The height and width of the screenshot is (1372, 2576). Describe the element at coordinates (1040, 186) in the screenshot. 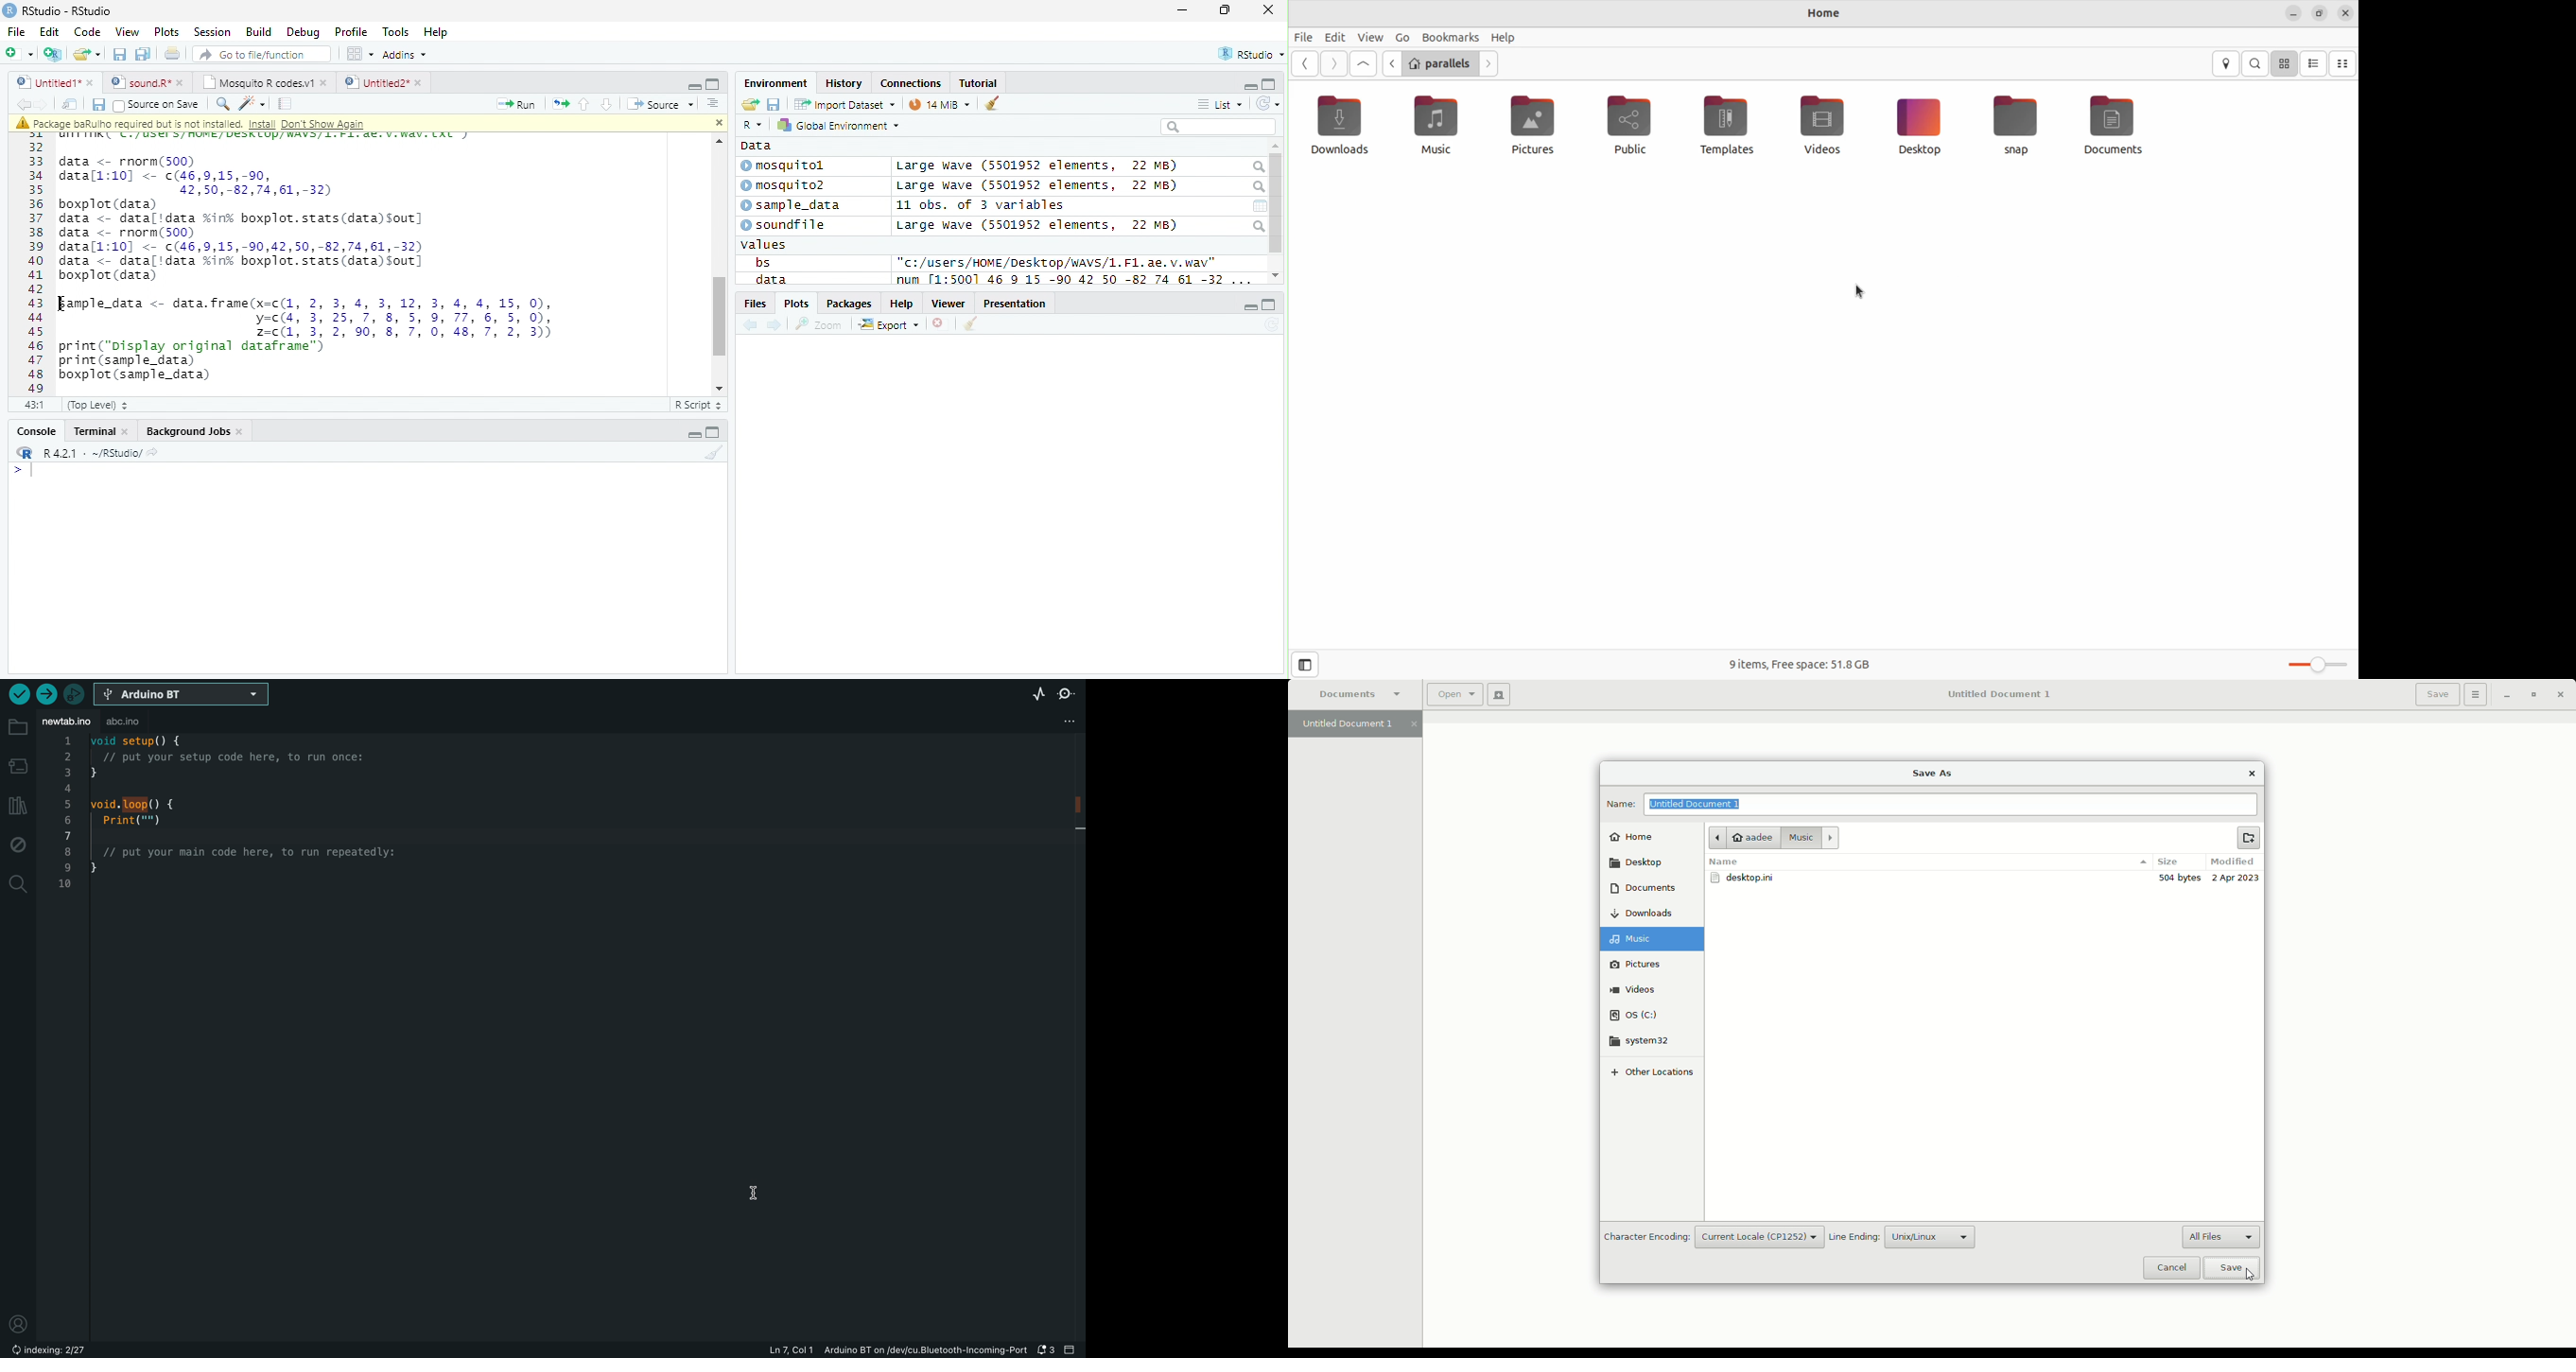

I see `Large wave (5501952 elements, 22 MB)` at that location.